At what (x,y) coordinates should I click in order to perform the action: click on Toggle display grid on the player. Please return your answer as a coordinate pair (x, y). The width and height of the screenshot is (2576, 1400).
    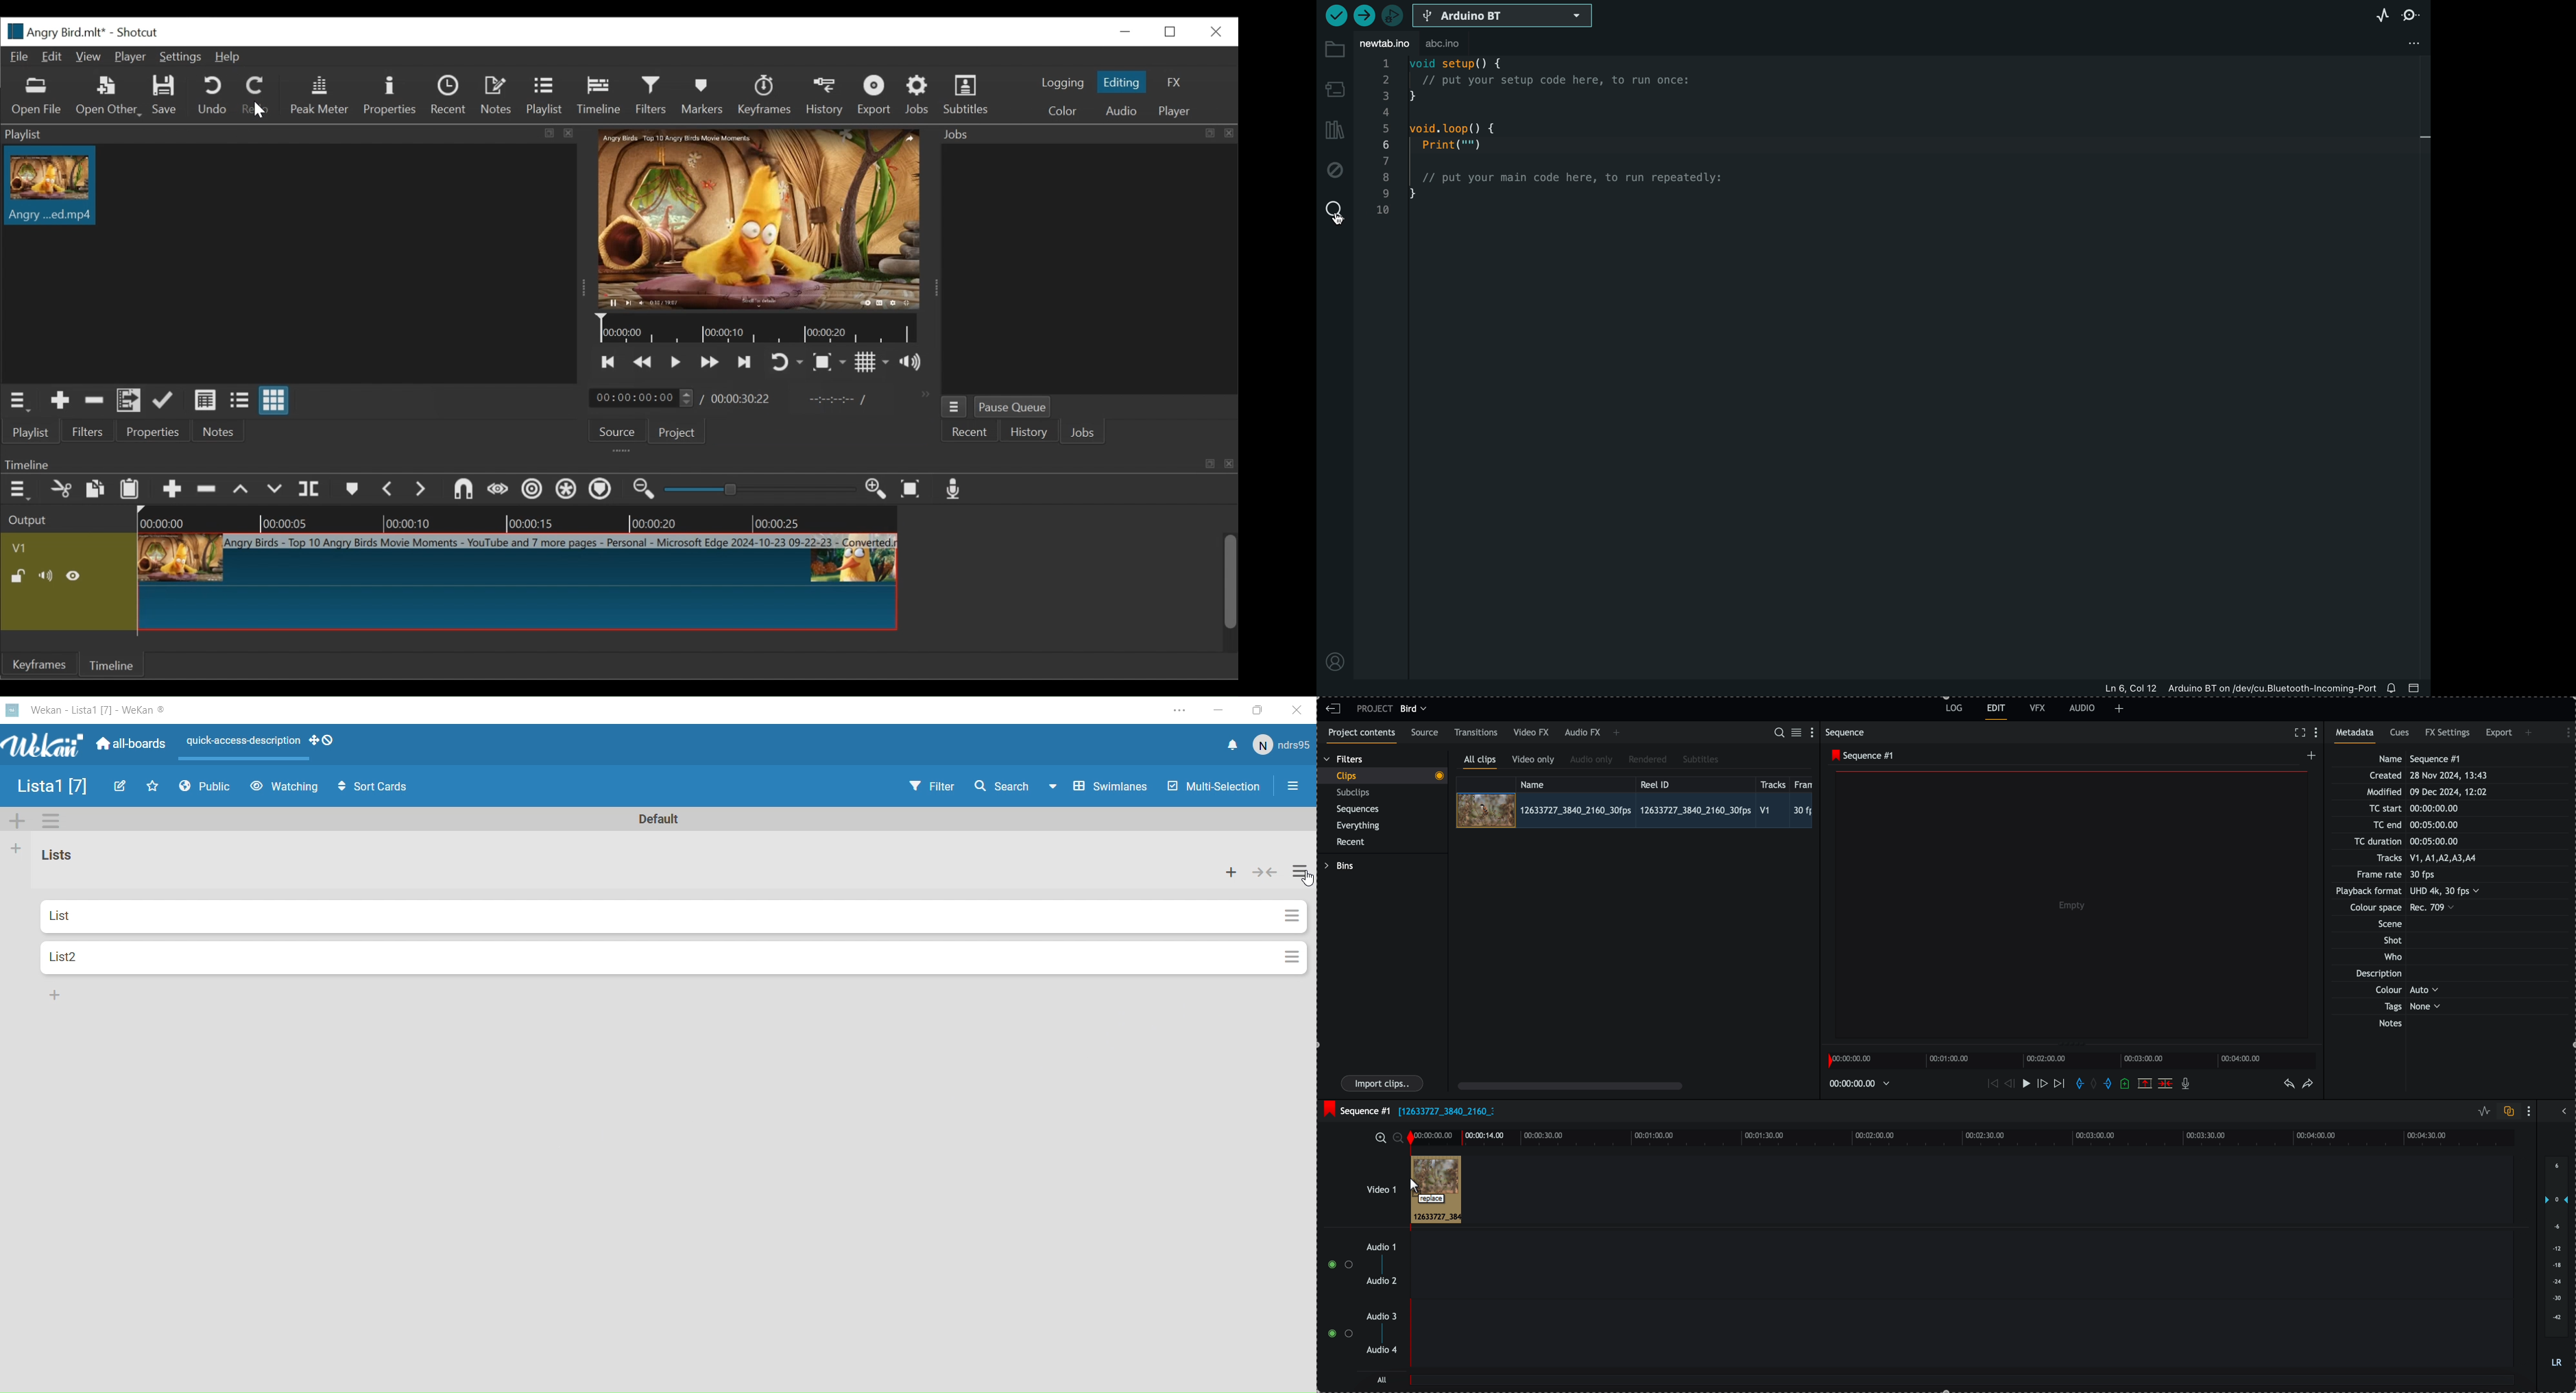
    Looking at the image, I should click on (872, 361).